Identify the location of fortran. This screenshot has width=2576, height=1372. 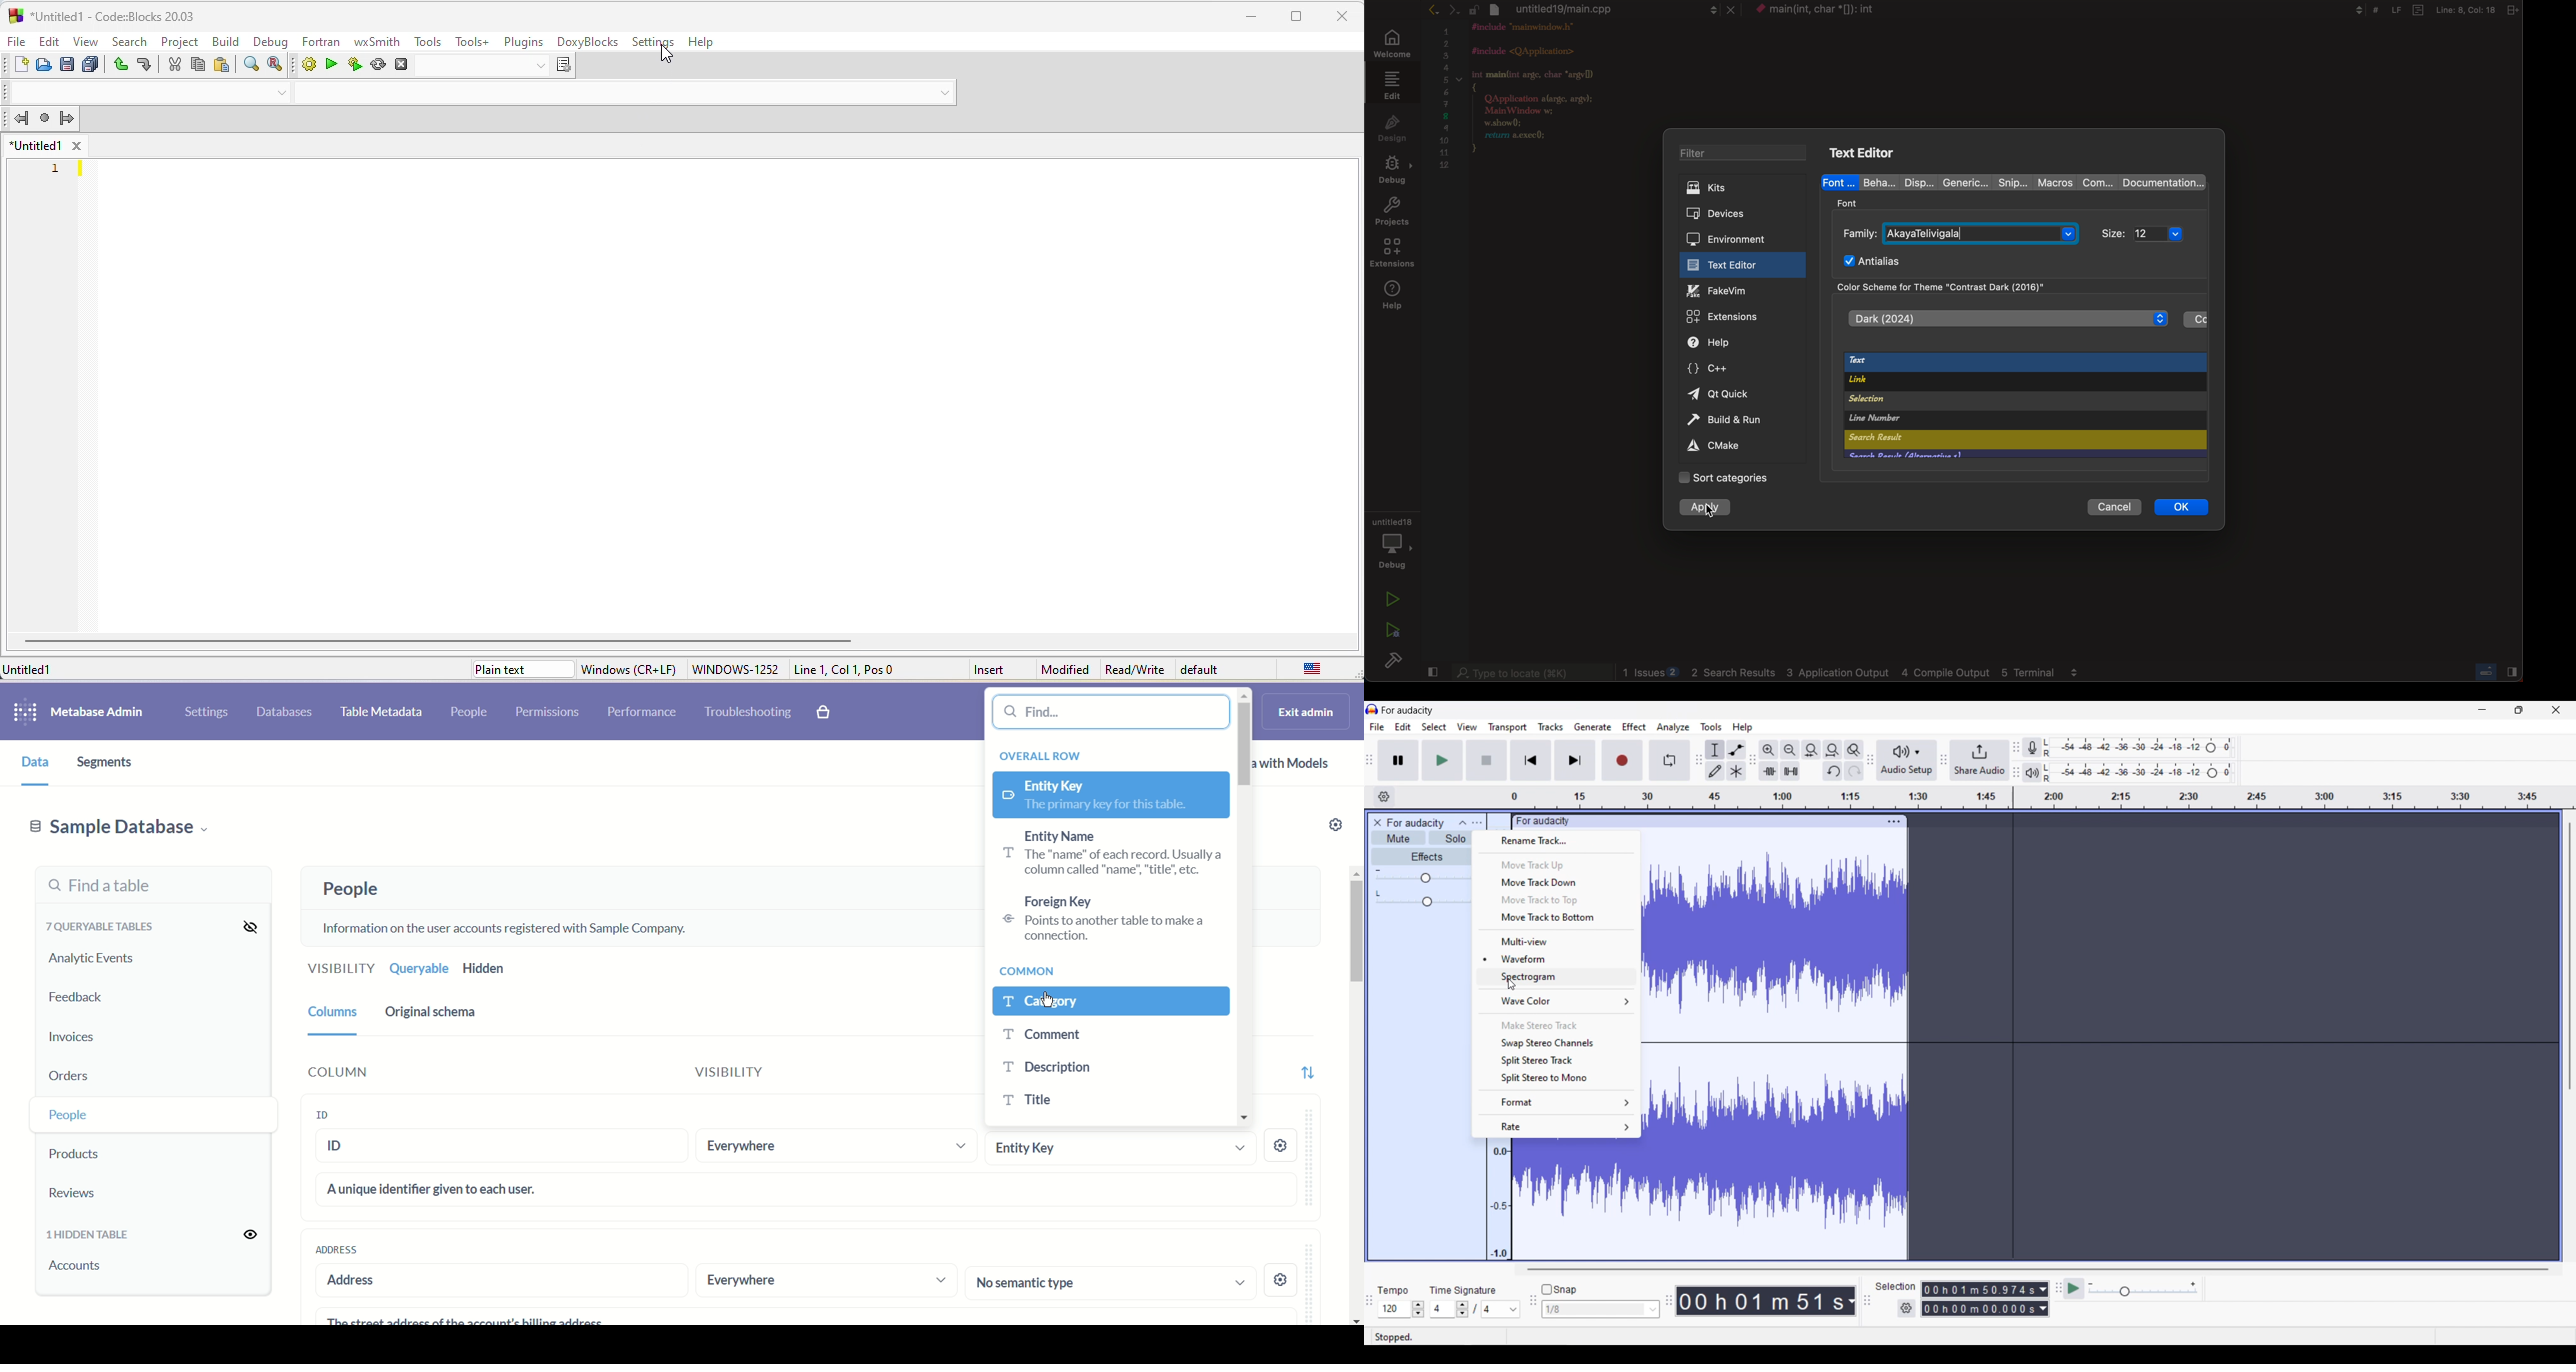
(319, 42).